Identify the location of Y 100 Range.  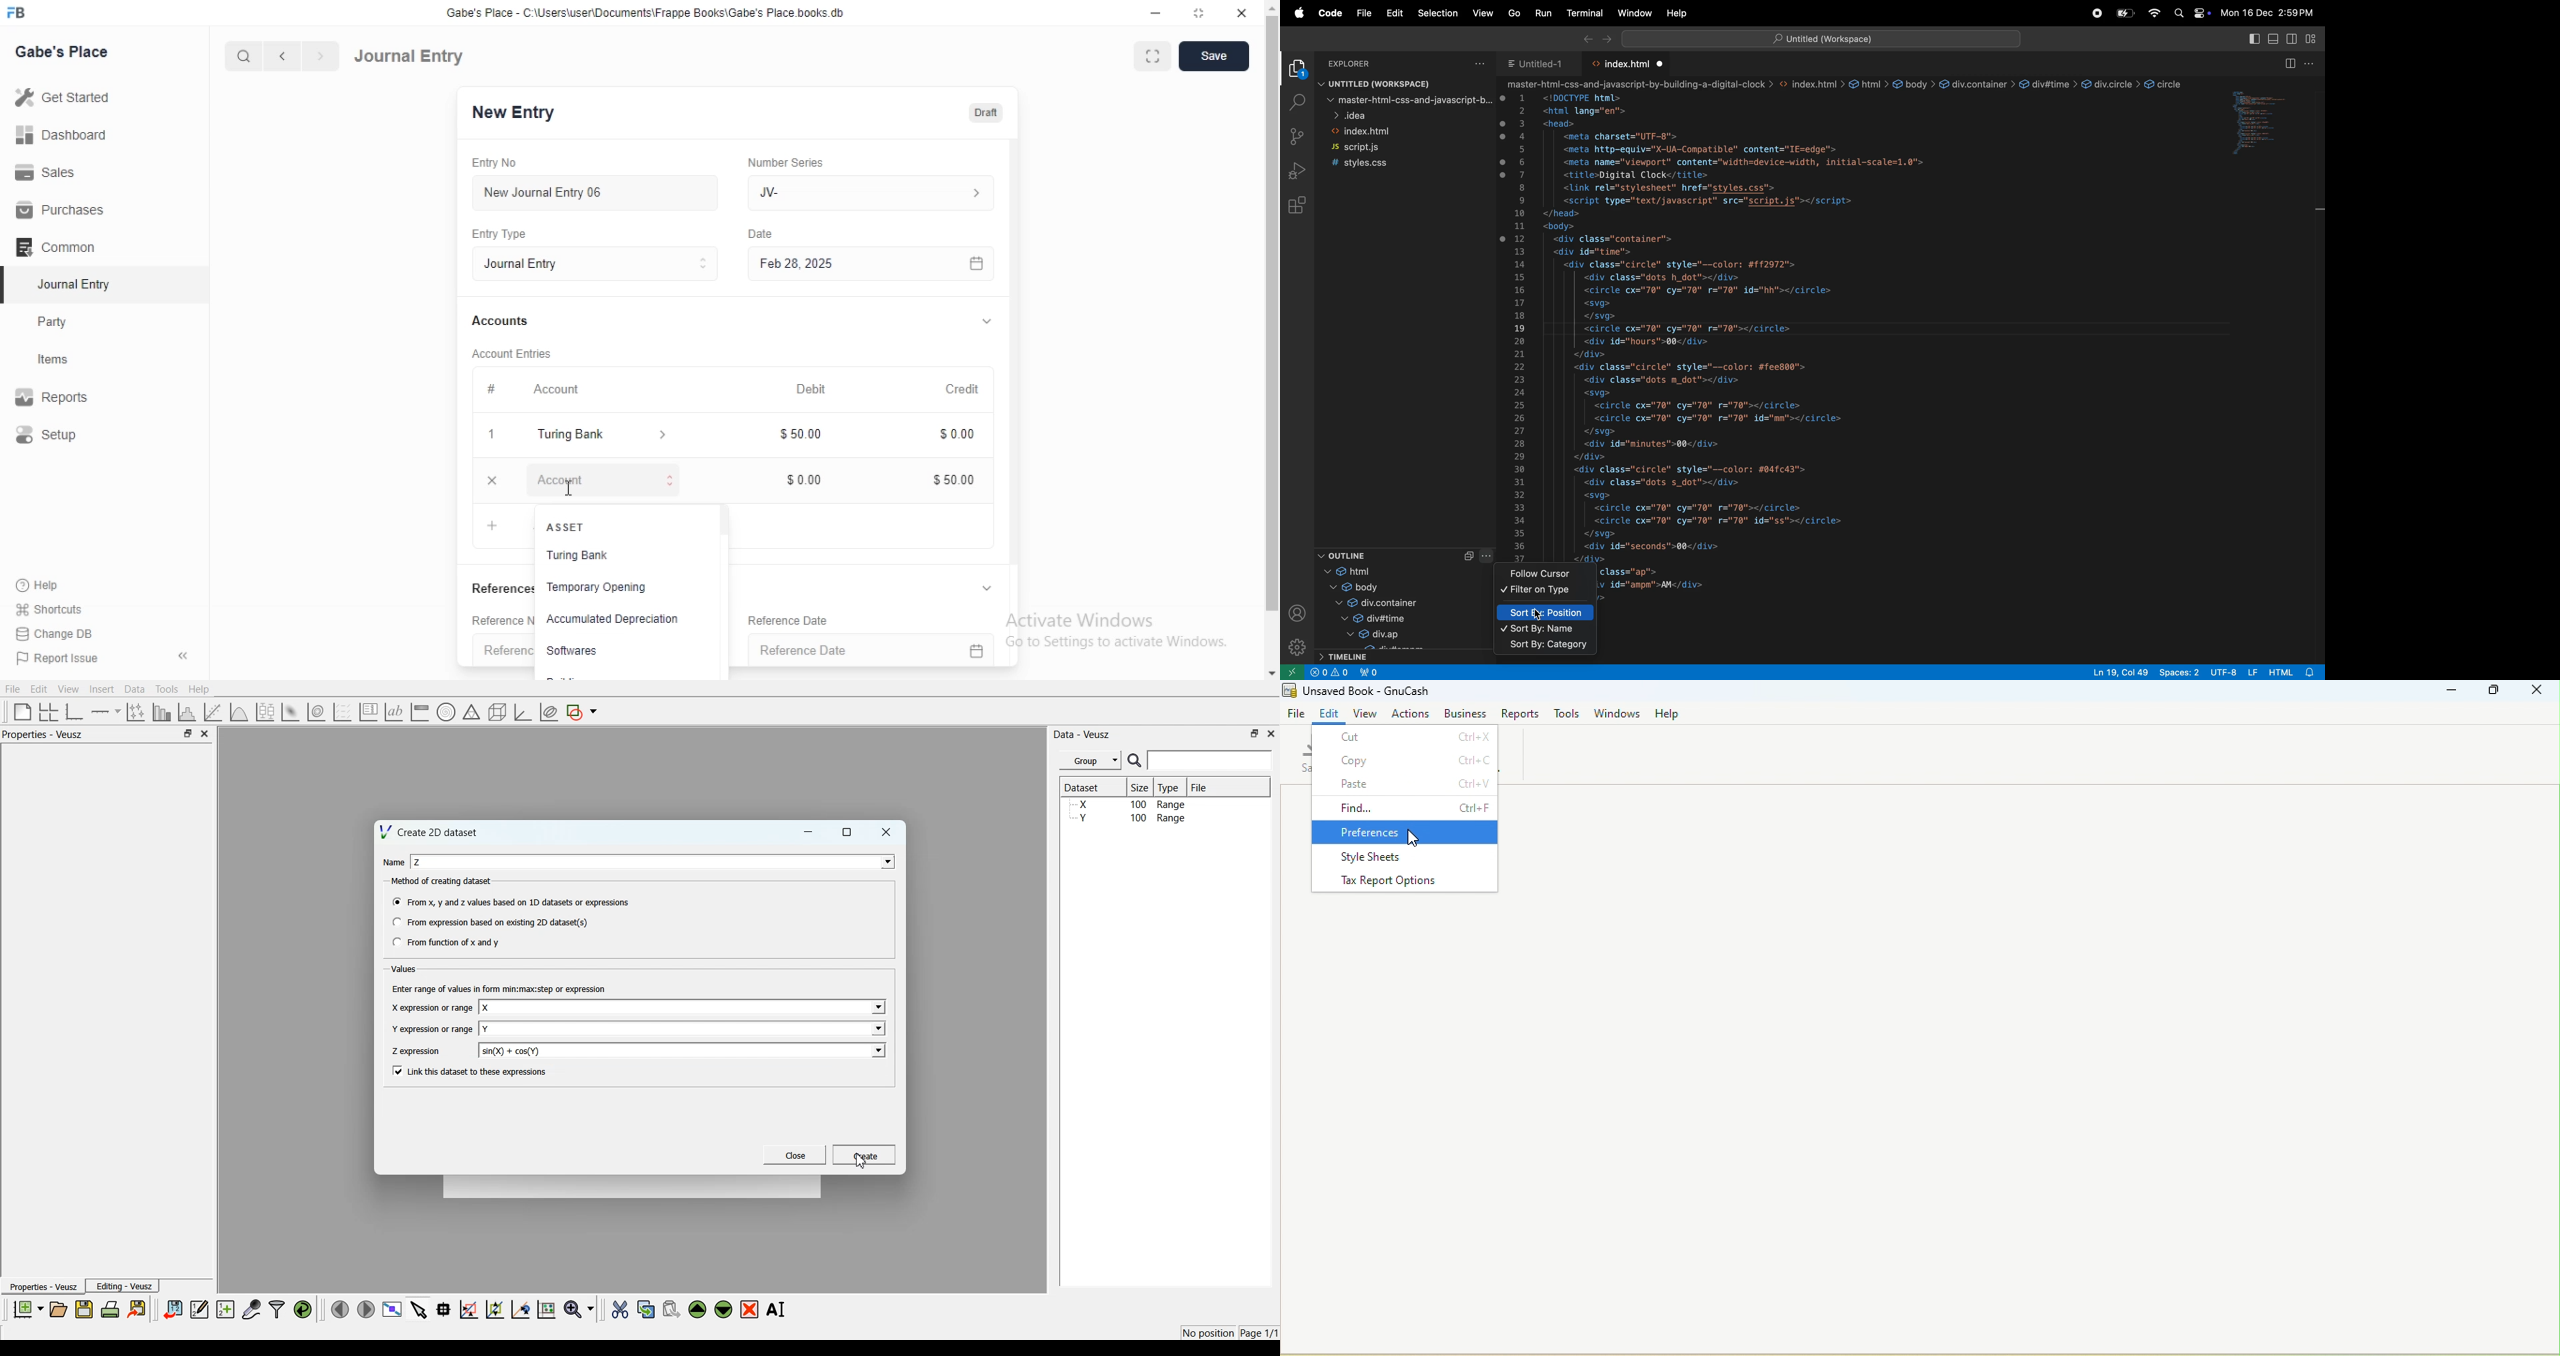
(1129, 818).